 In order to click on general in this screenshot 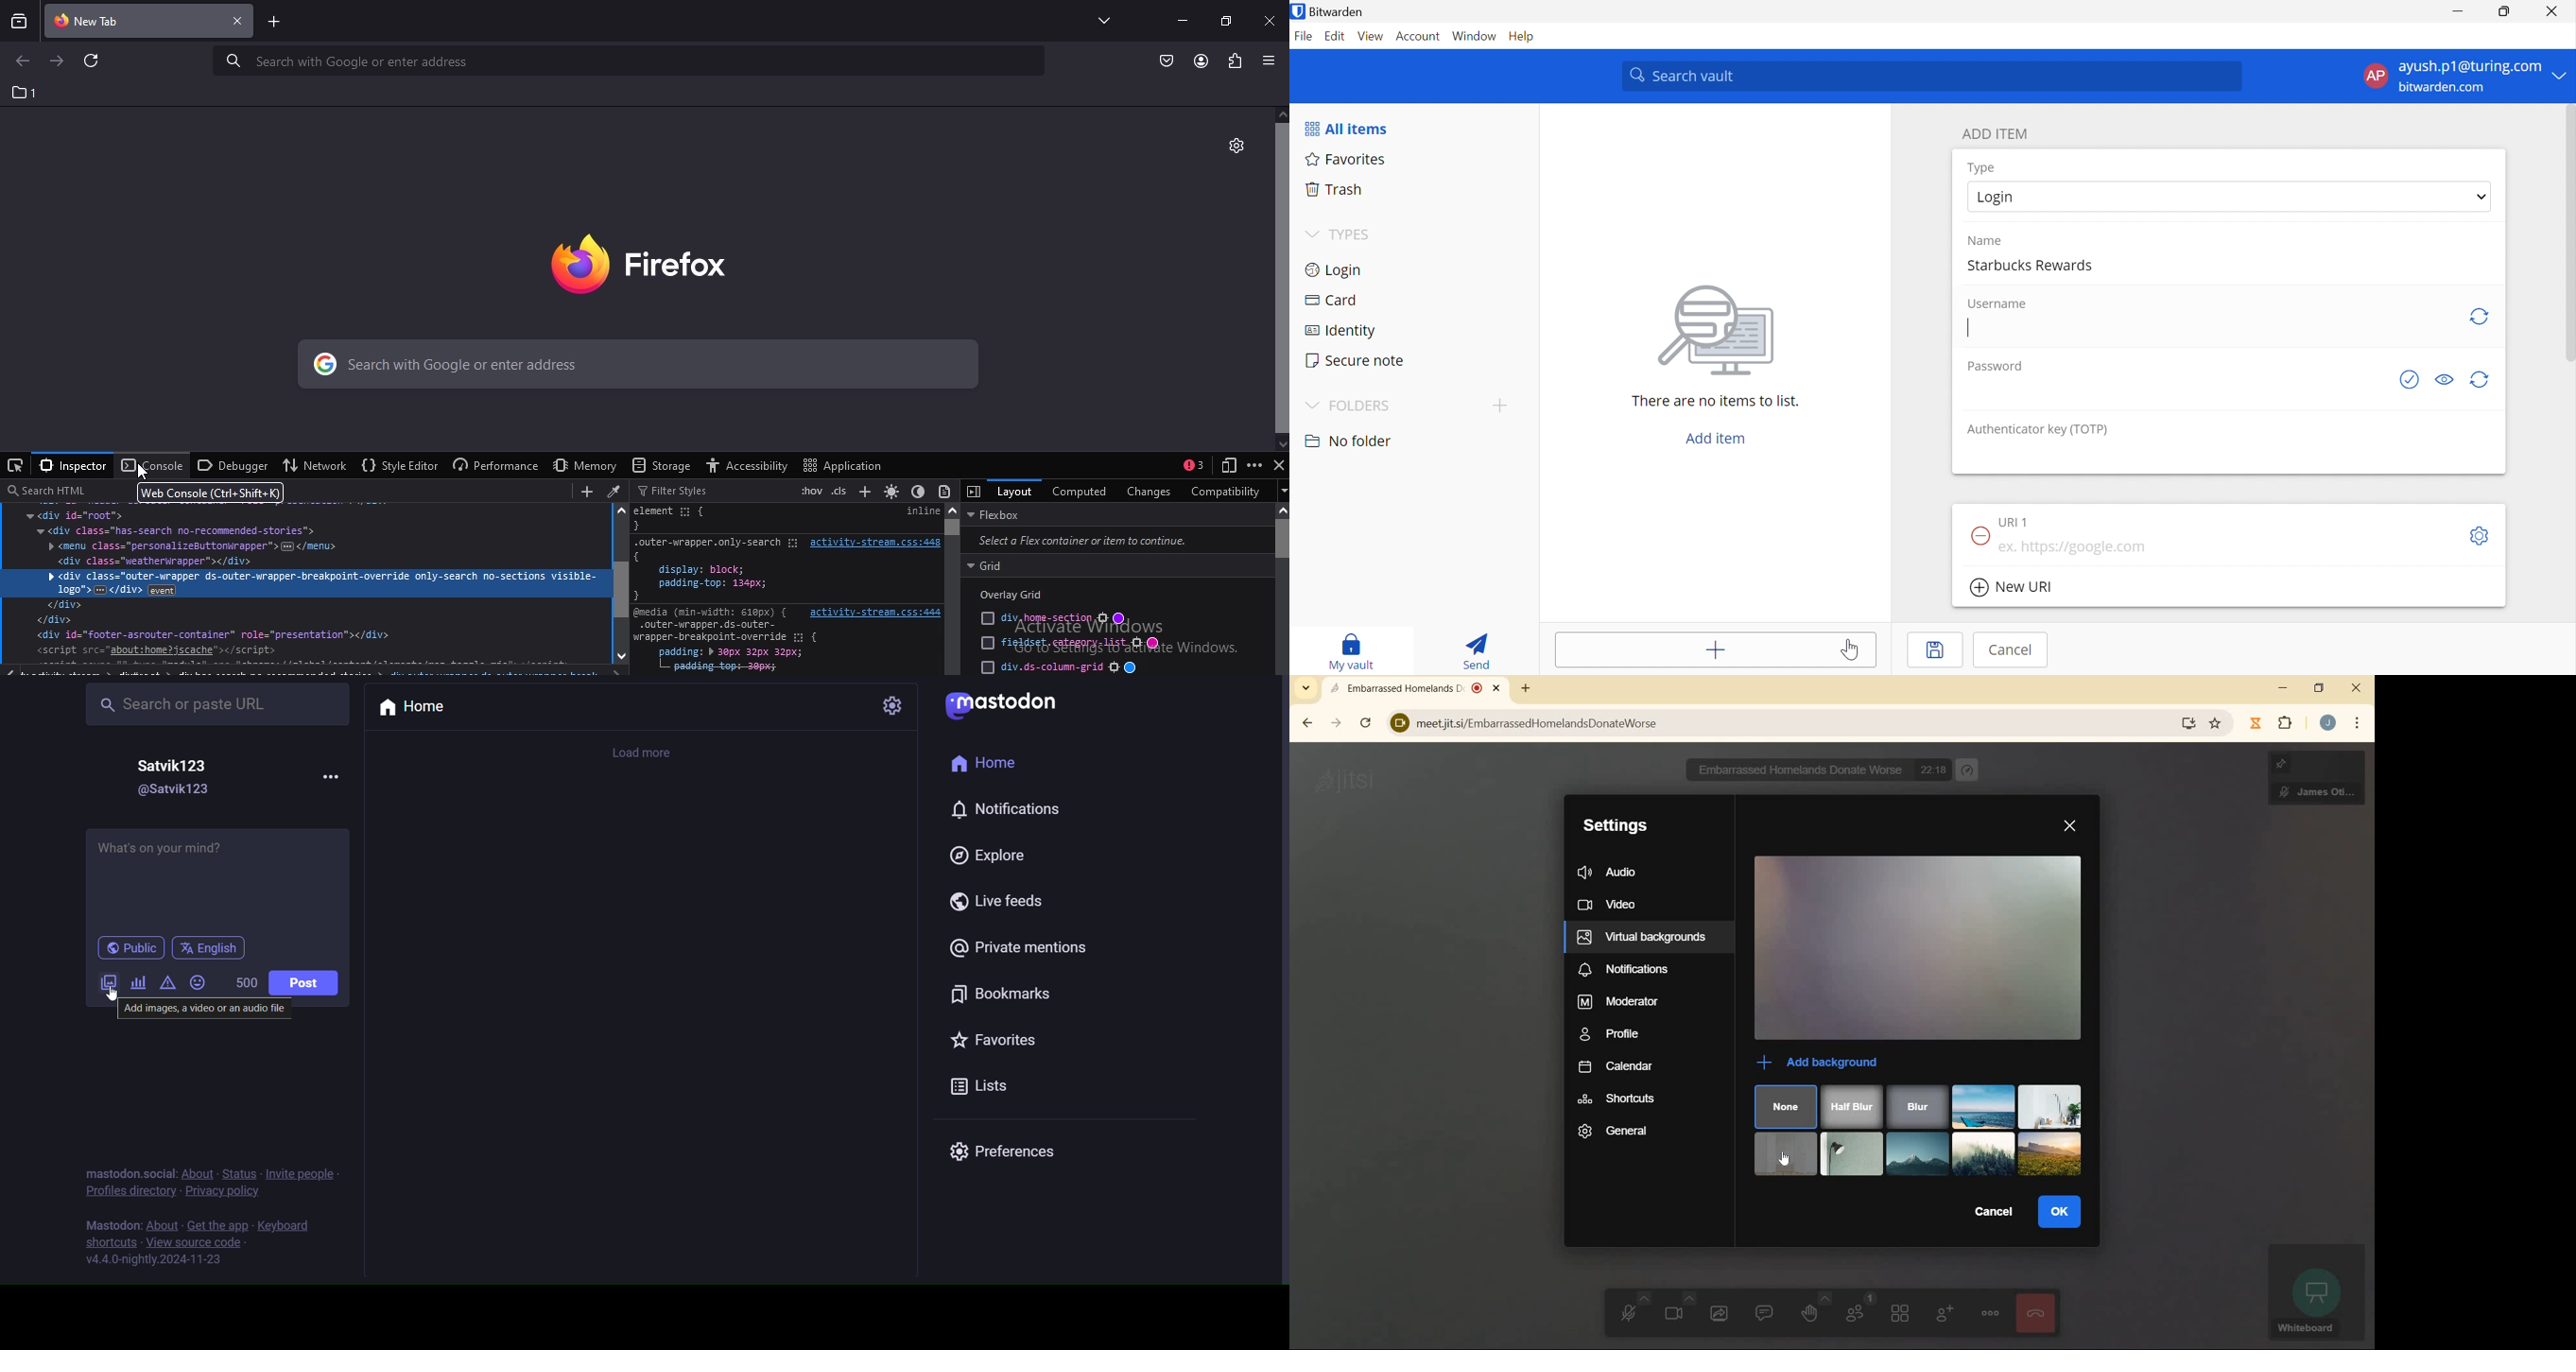, I will do `click(1625, 1132)`.